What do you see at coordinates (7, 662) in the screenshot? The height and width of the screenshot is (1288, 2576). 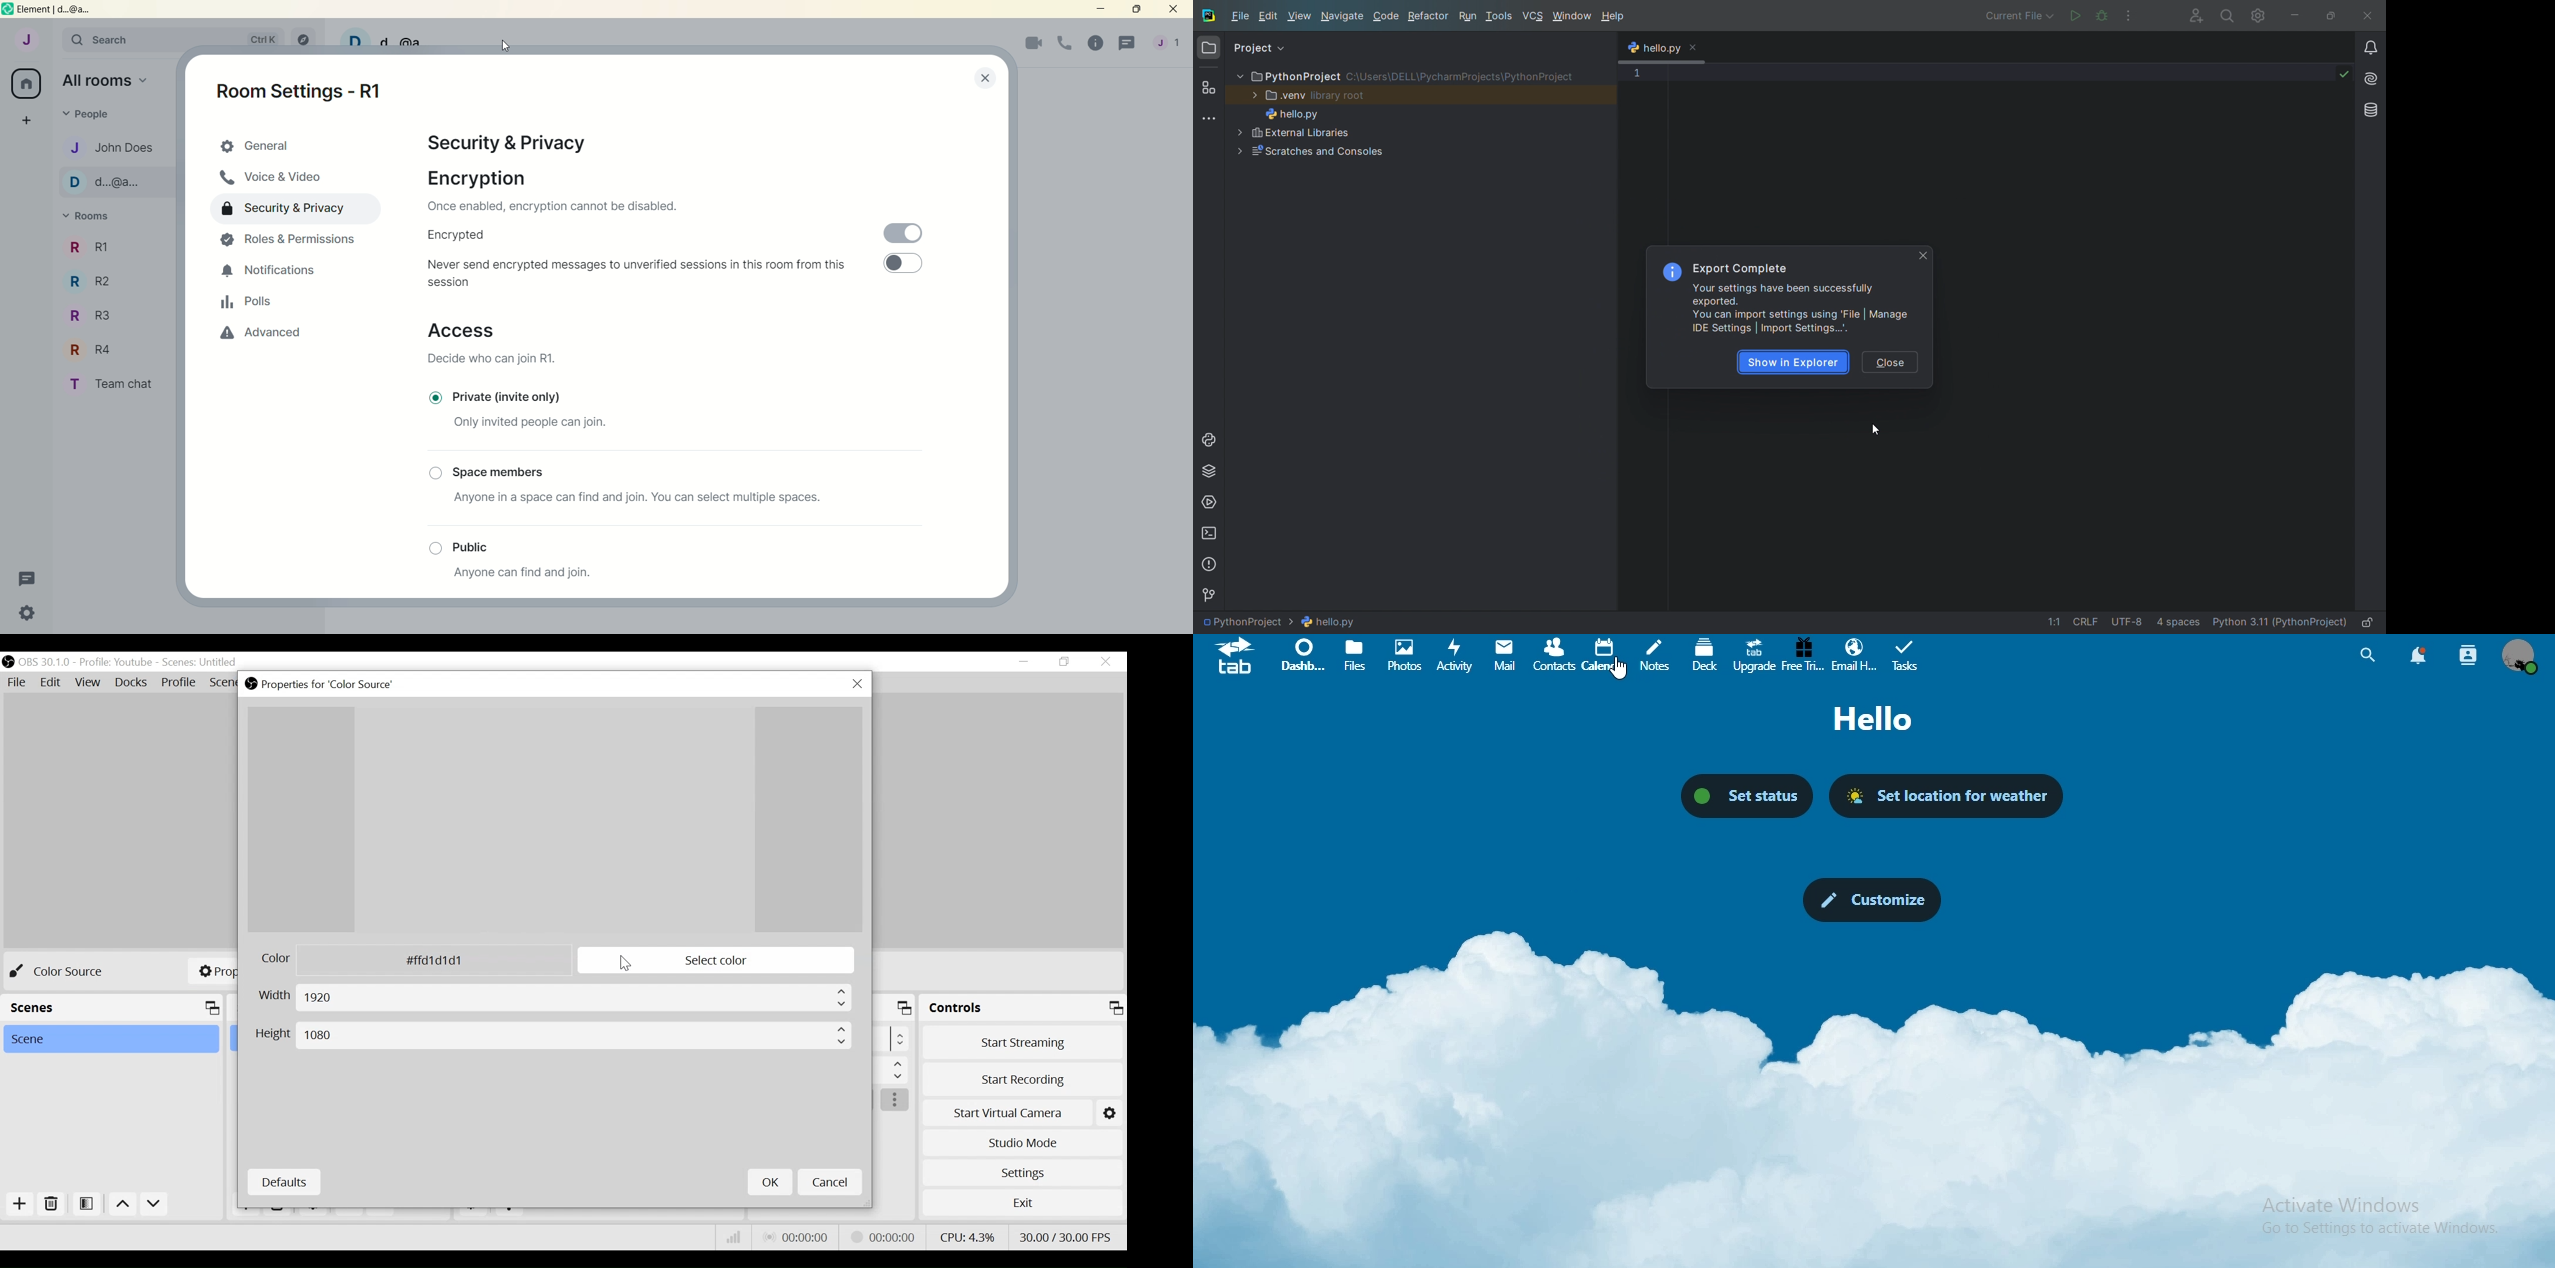 I see `OBS Desktop Icon` at bounding box center [7, 662].